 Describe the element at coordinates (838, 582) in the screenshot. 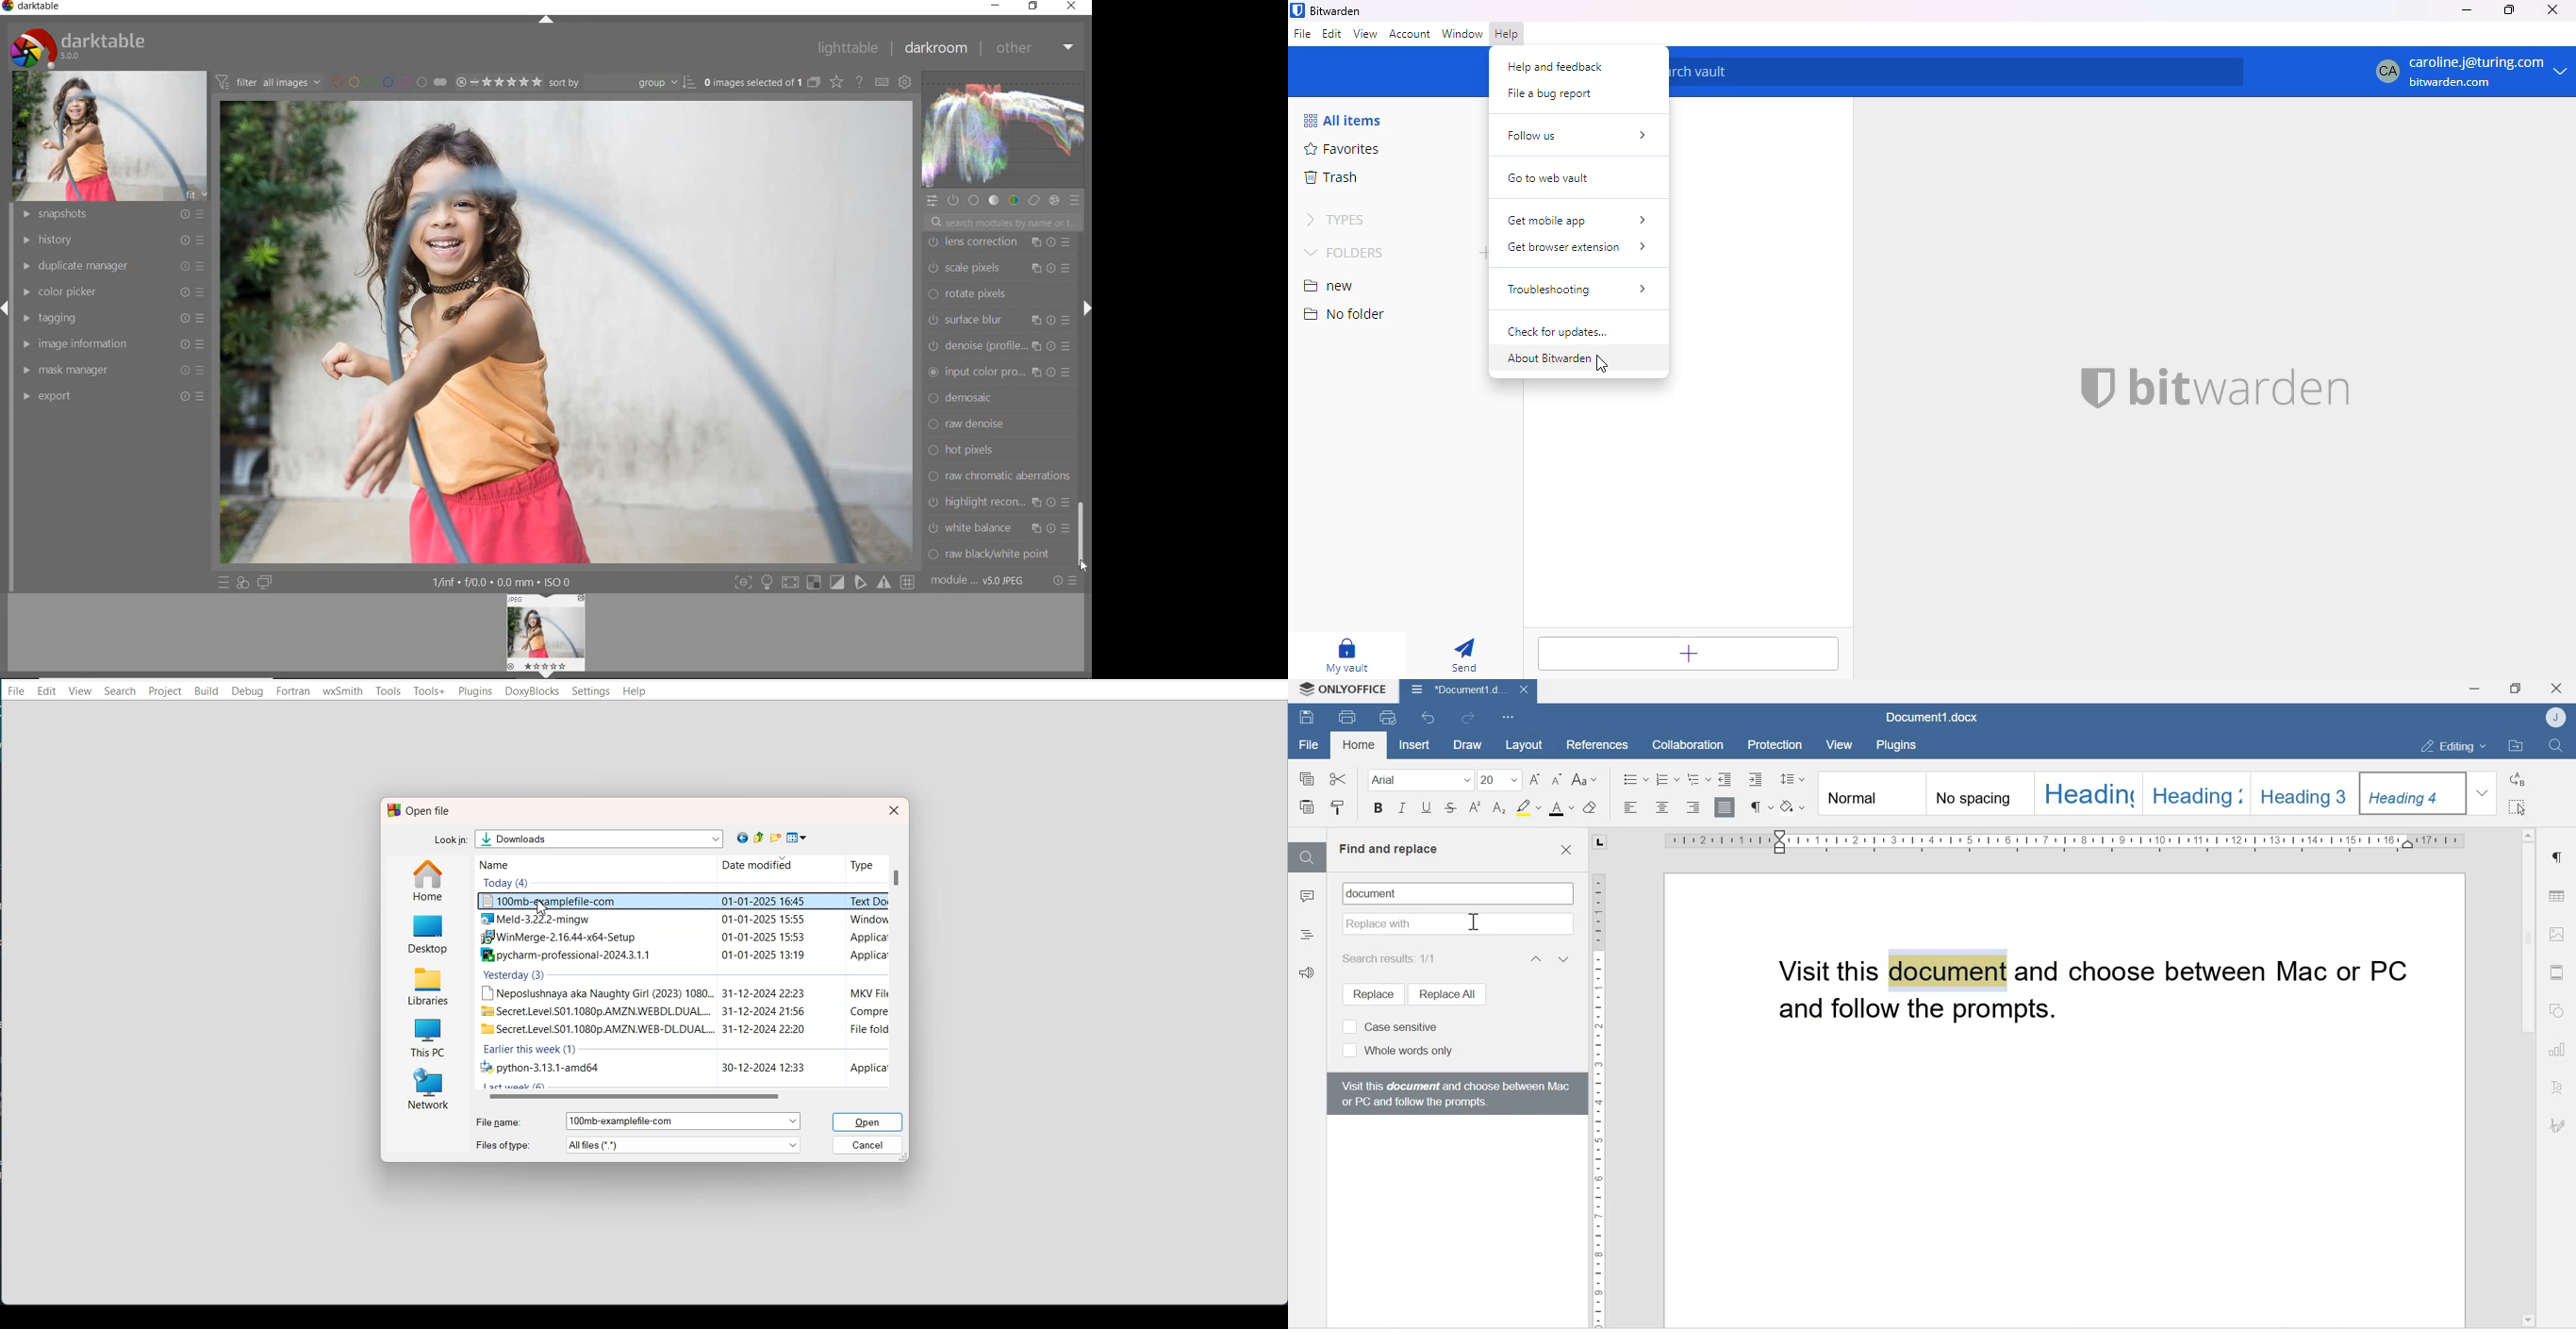

I see `toggle mode ` at that location.